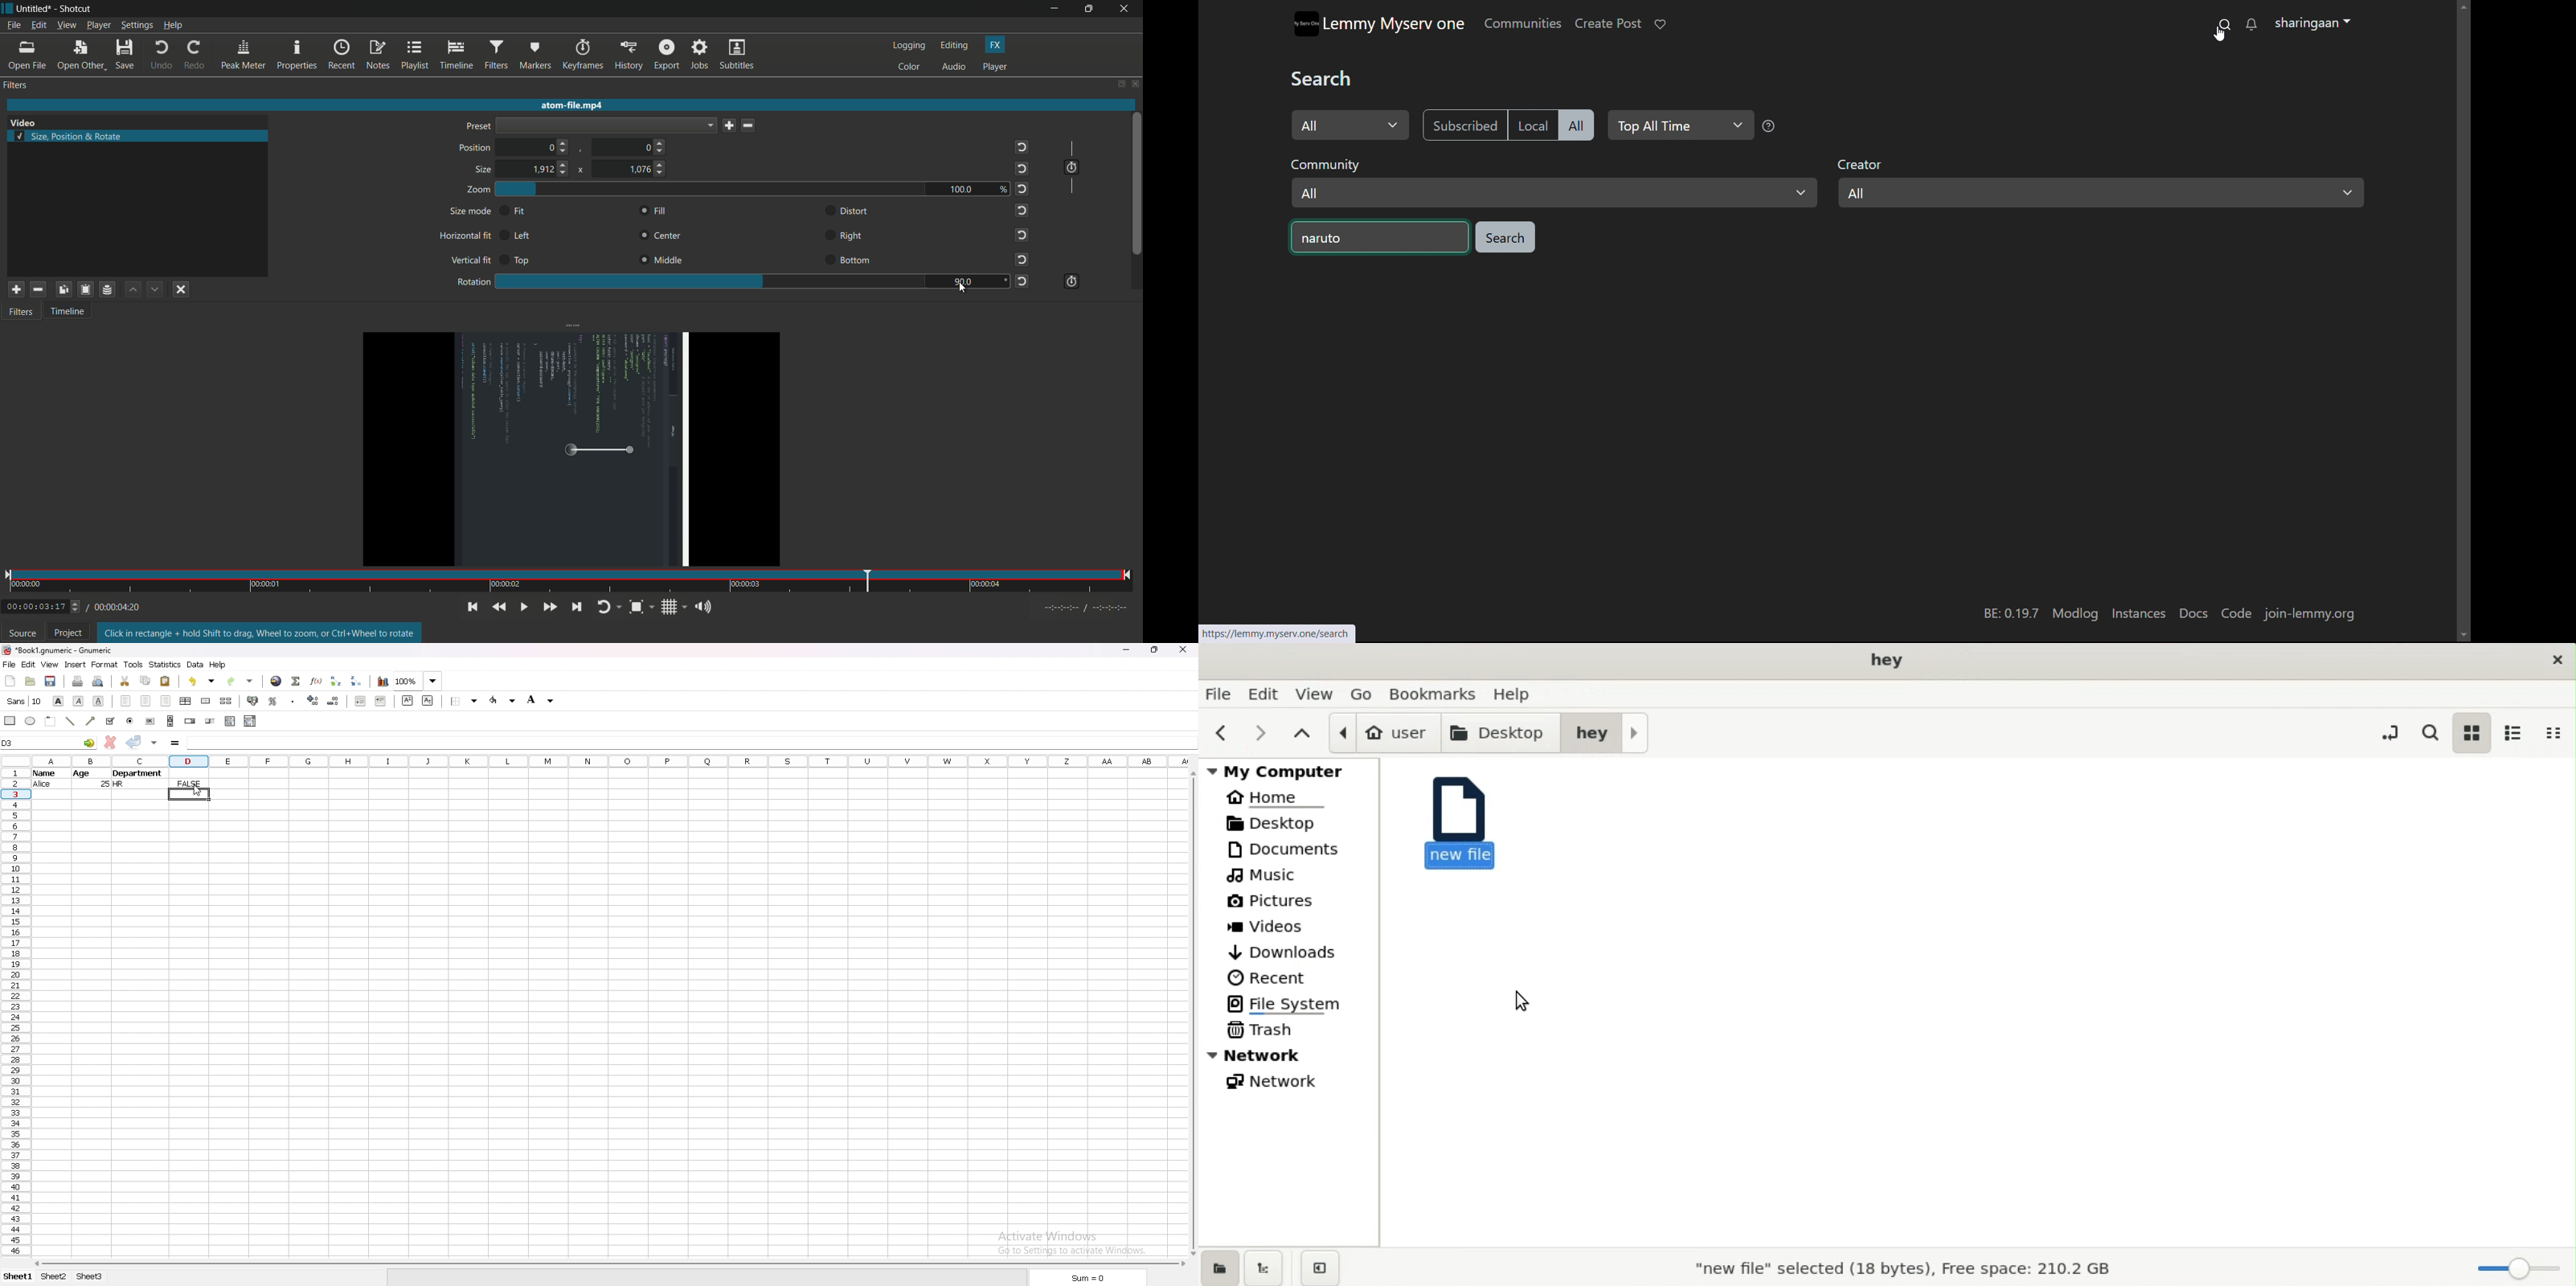  I want to click on keyframes, so click(582, 55).